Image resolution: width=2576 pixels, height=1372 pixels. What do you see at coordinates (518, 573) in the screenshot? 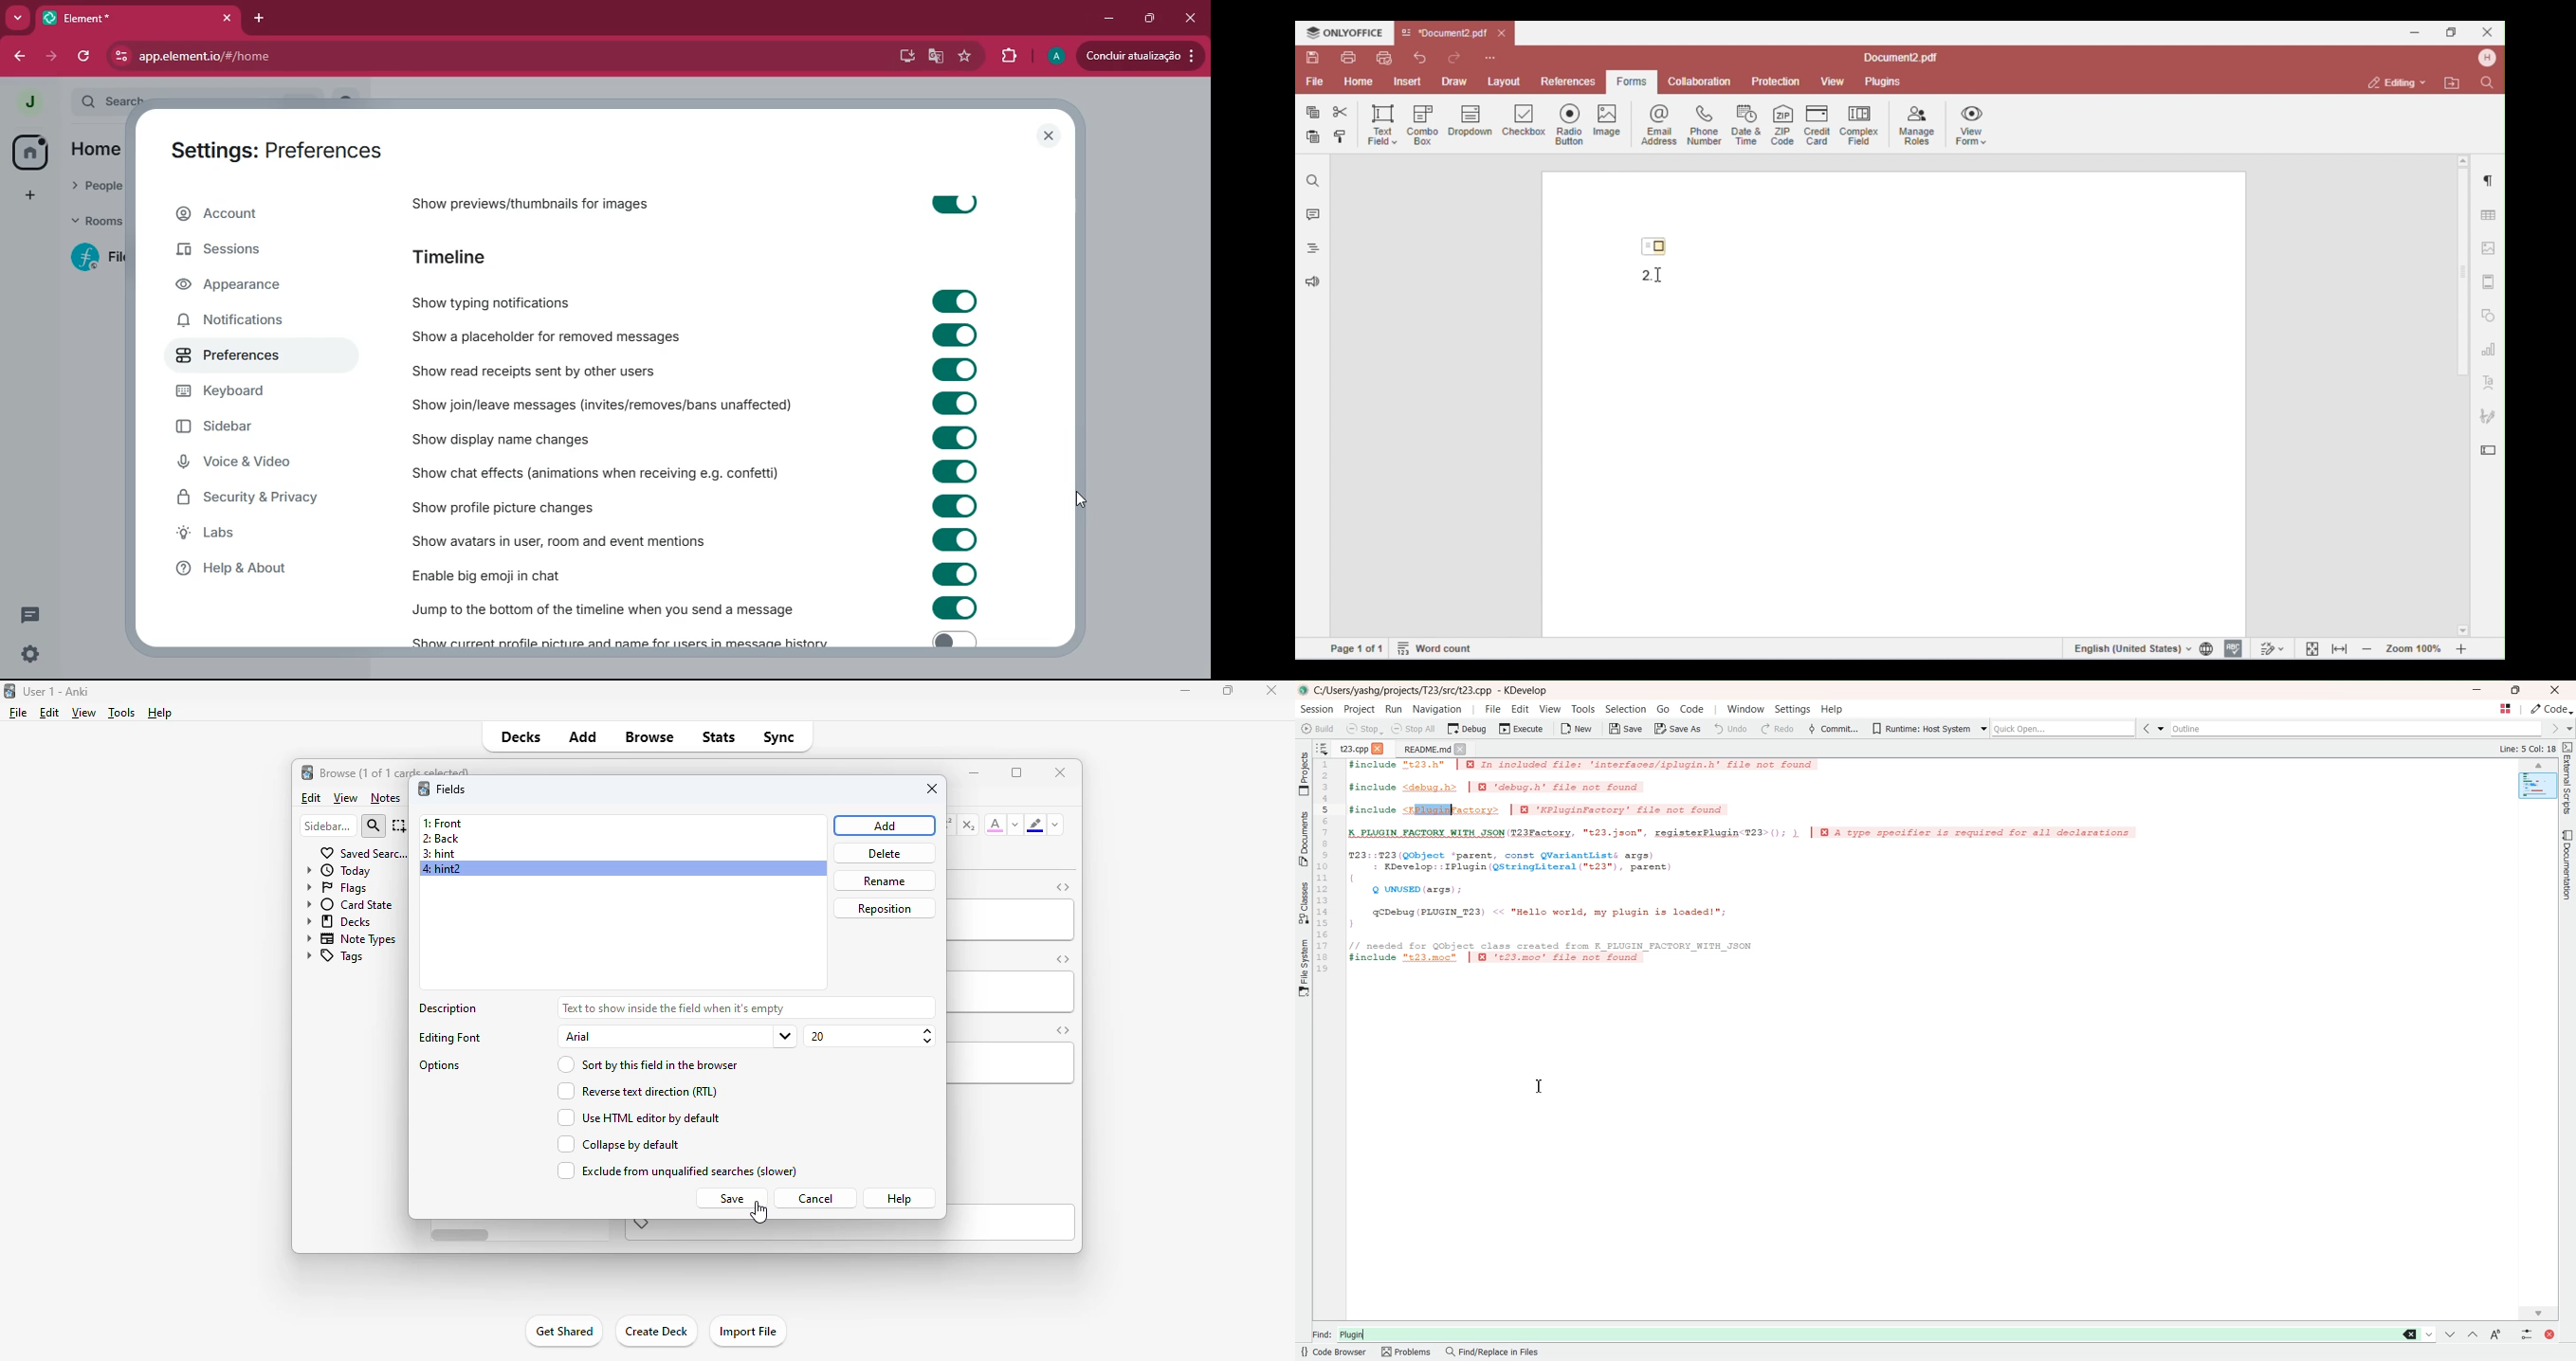
I see `enable big emoji in chat` at bounding box center [518, 573].